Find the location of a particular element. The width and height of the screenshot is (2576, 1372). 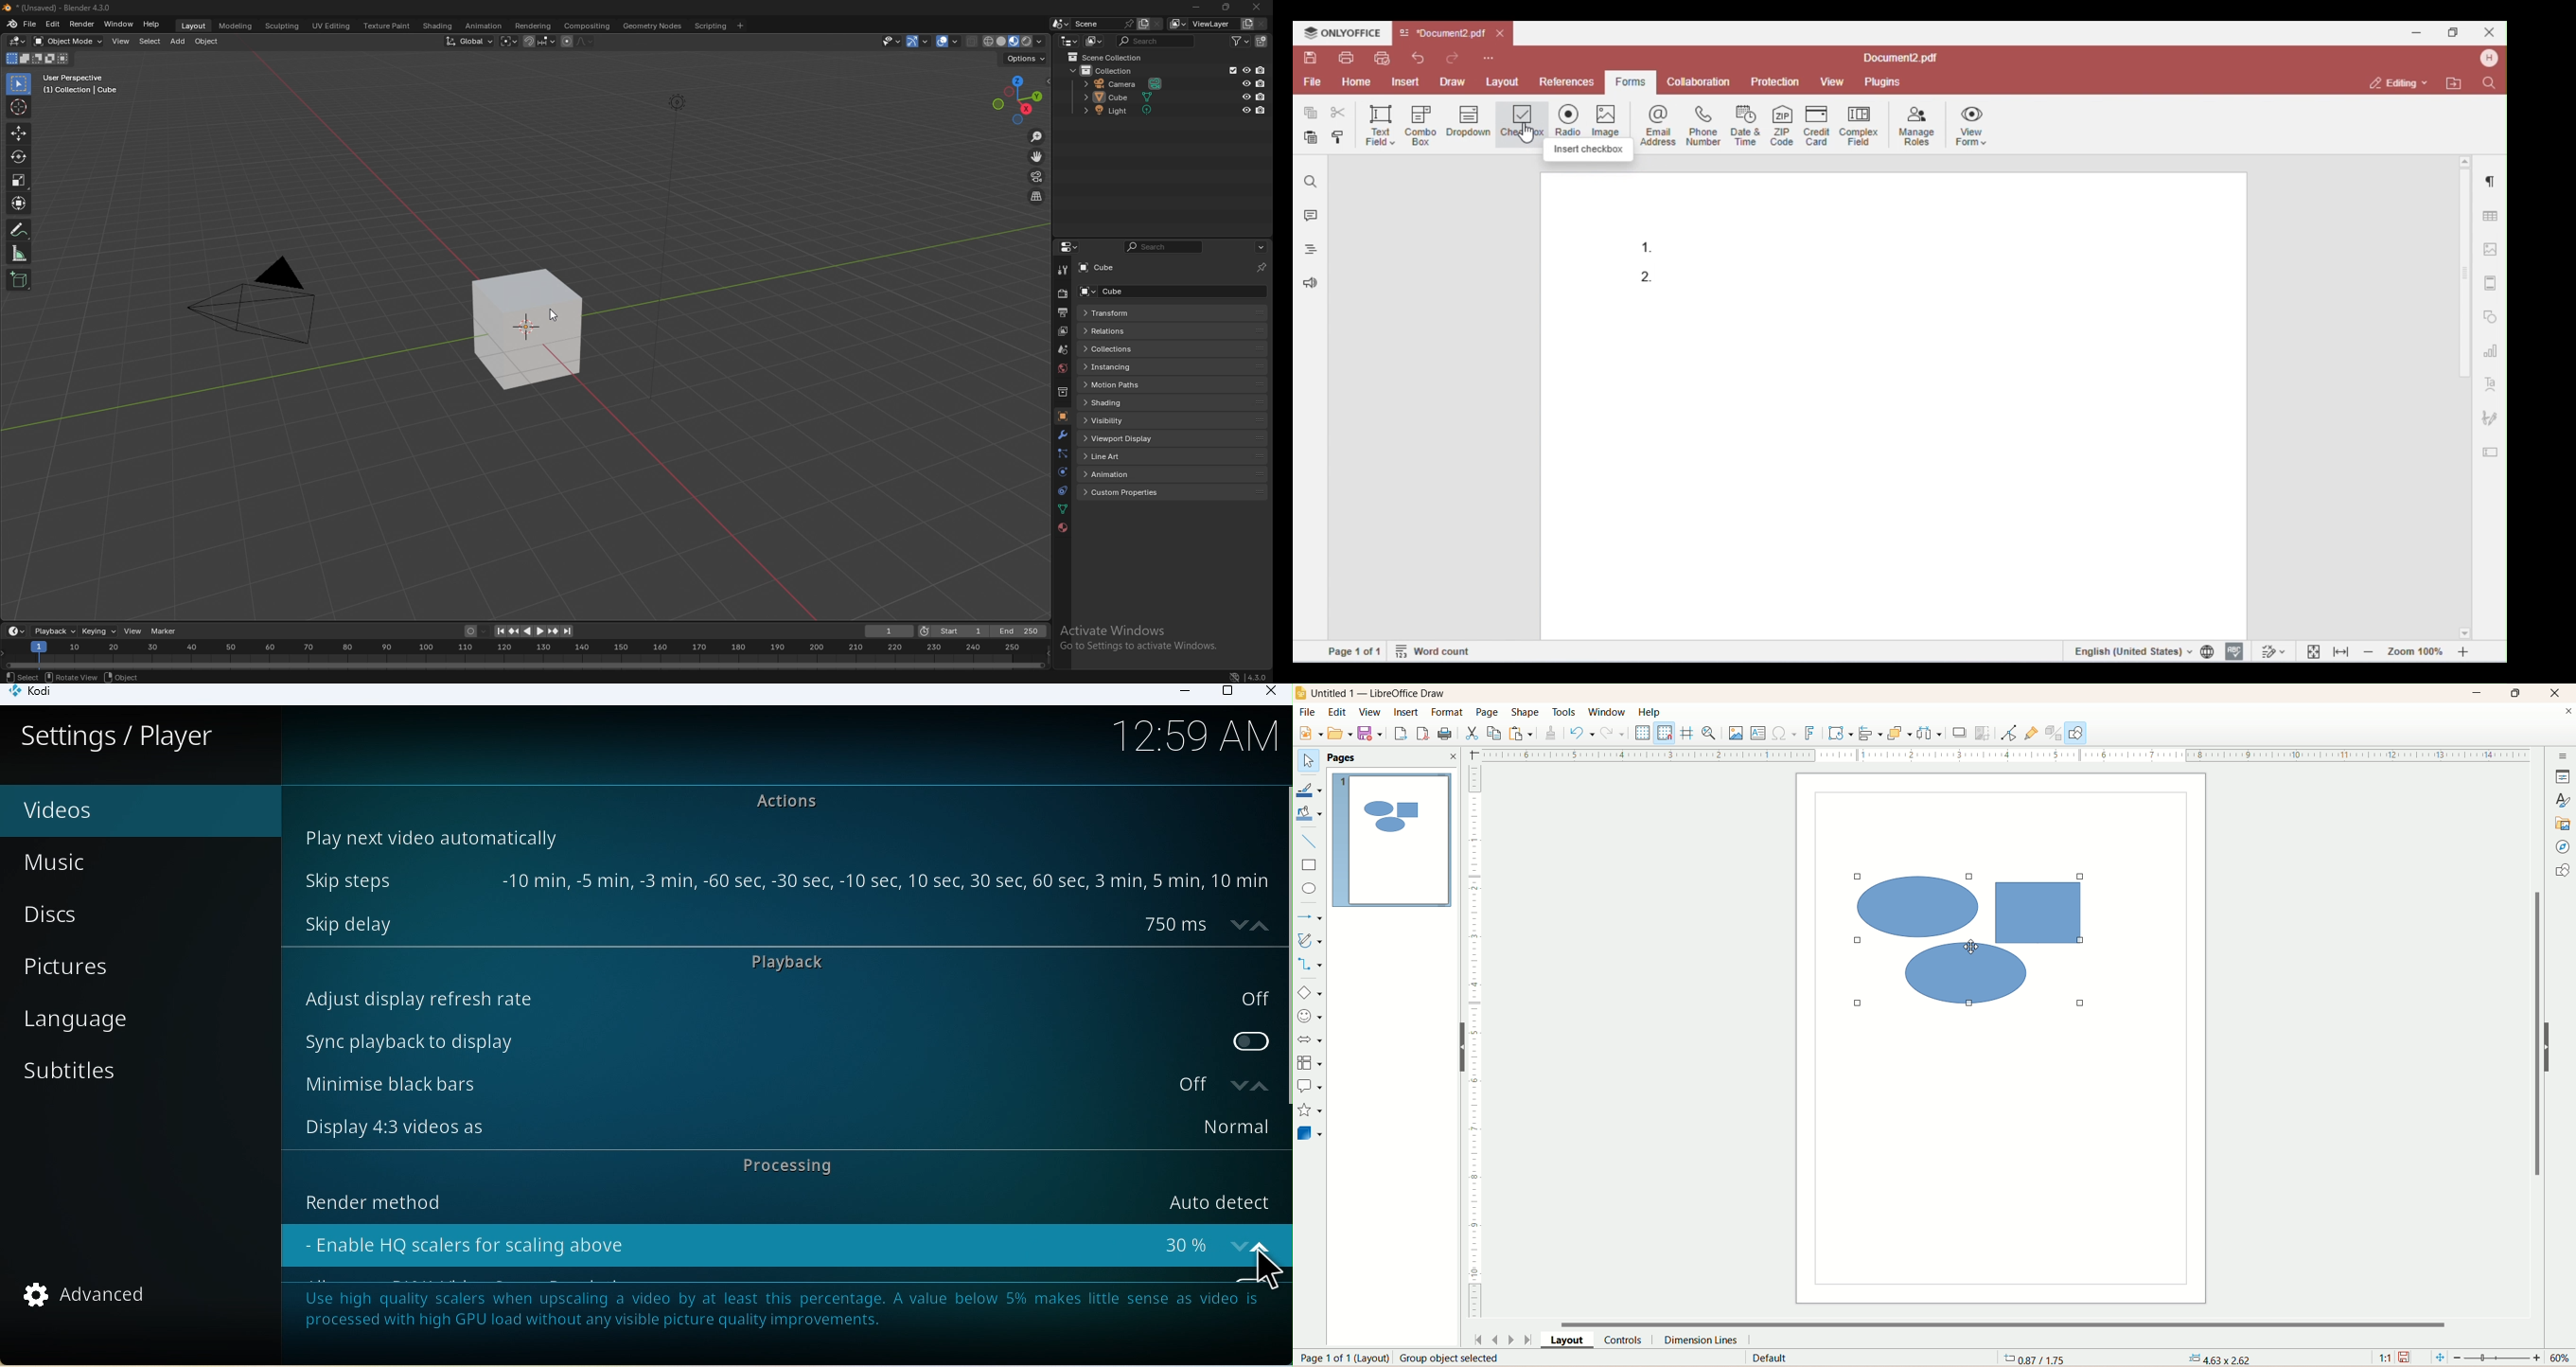

view is located at coordinates (1370, 712).